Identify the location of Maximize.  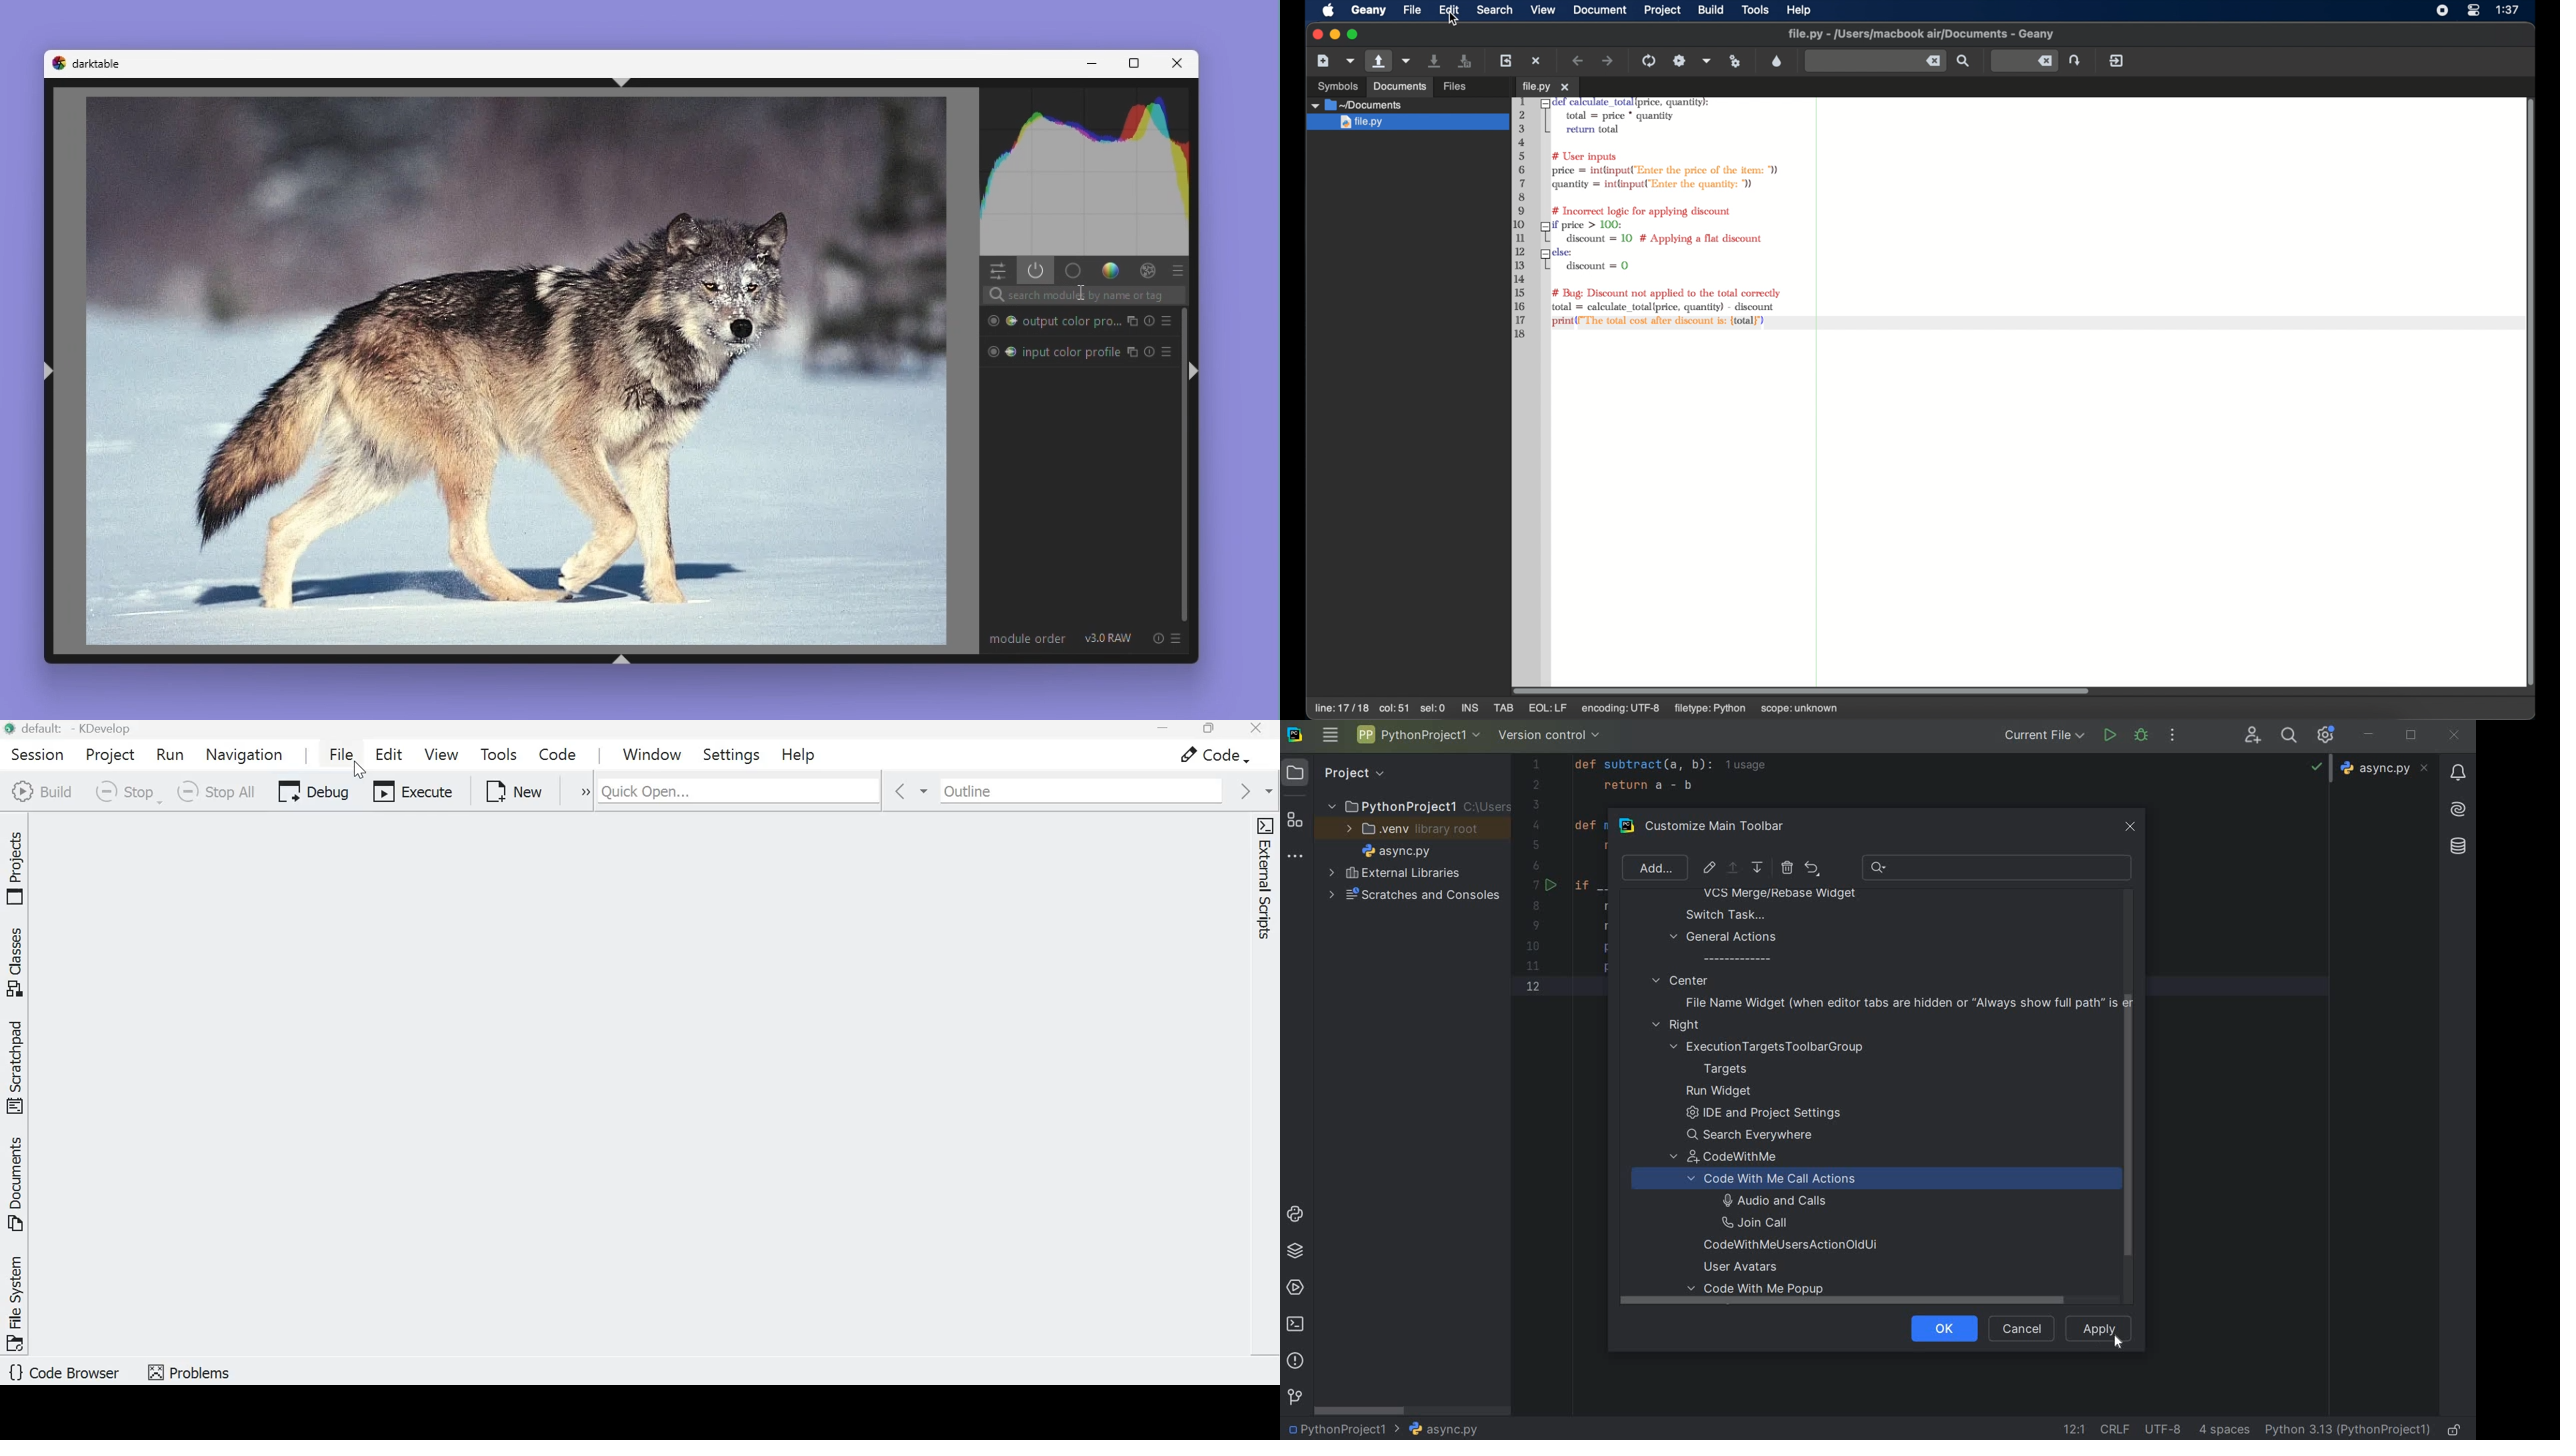
(1207, 729).